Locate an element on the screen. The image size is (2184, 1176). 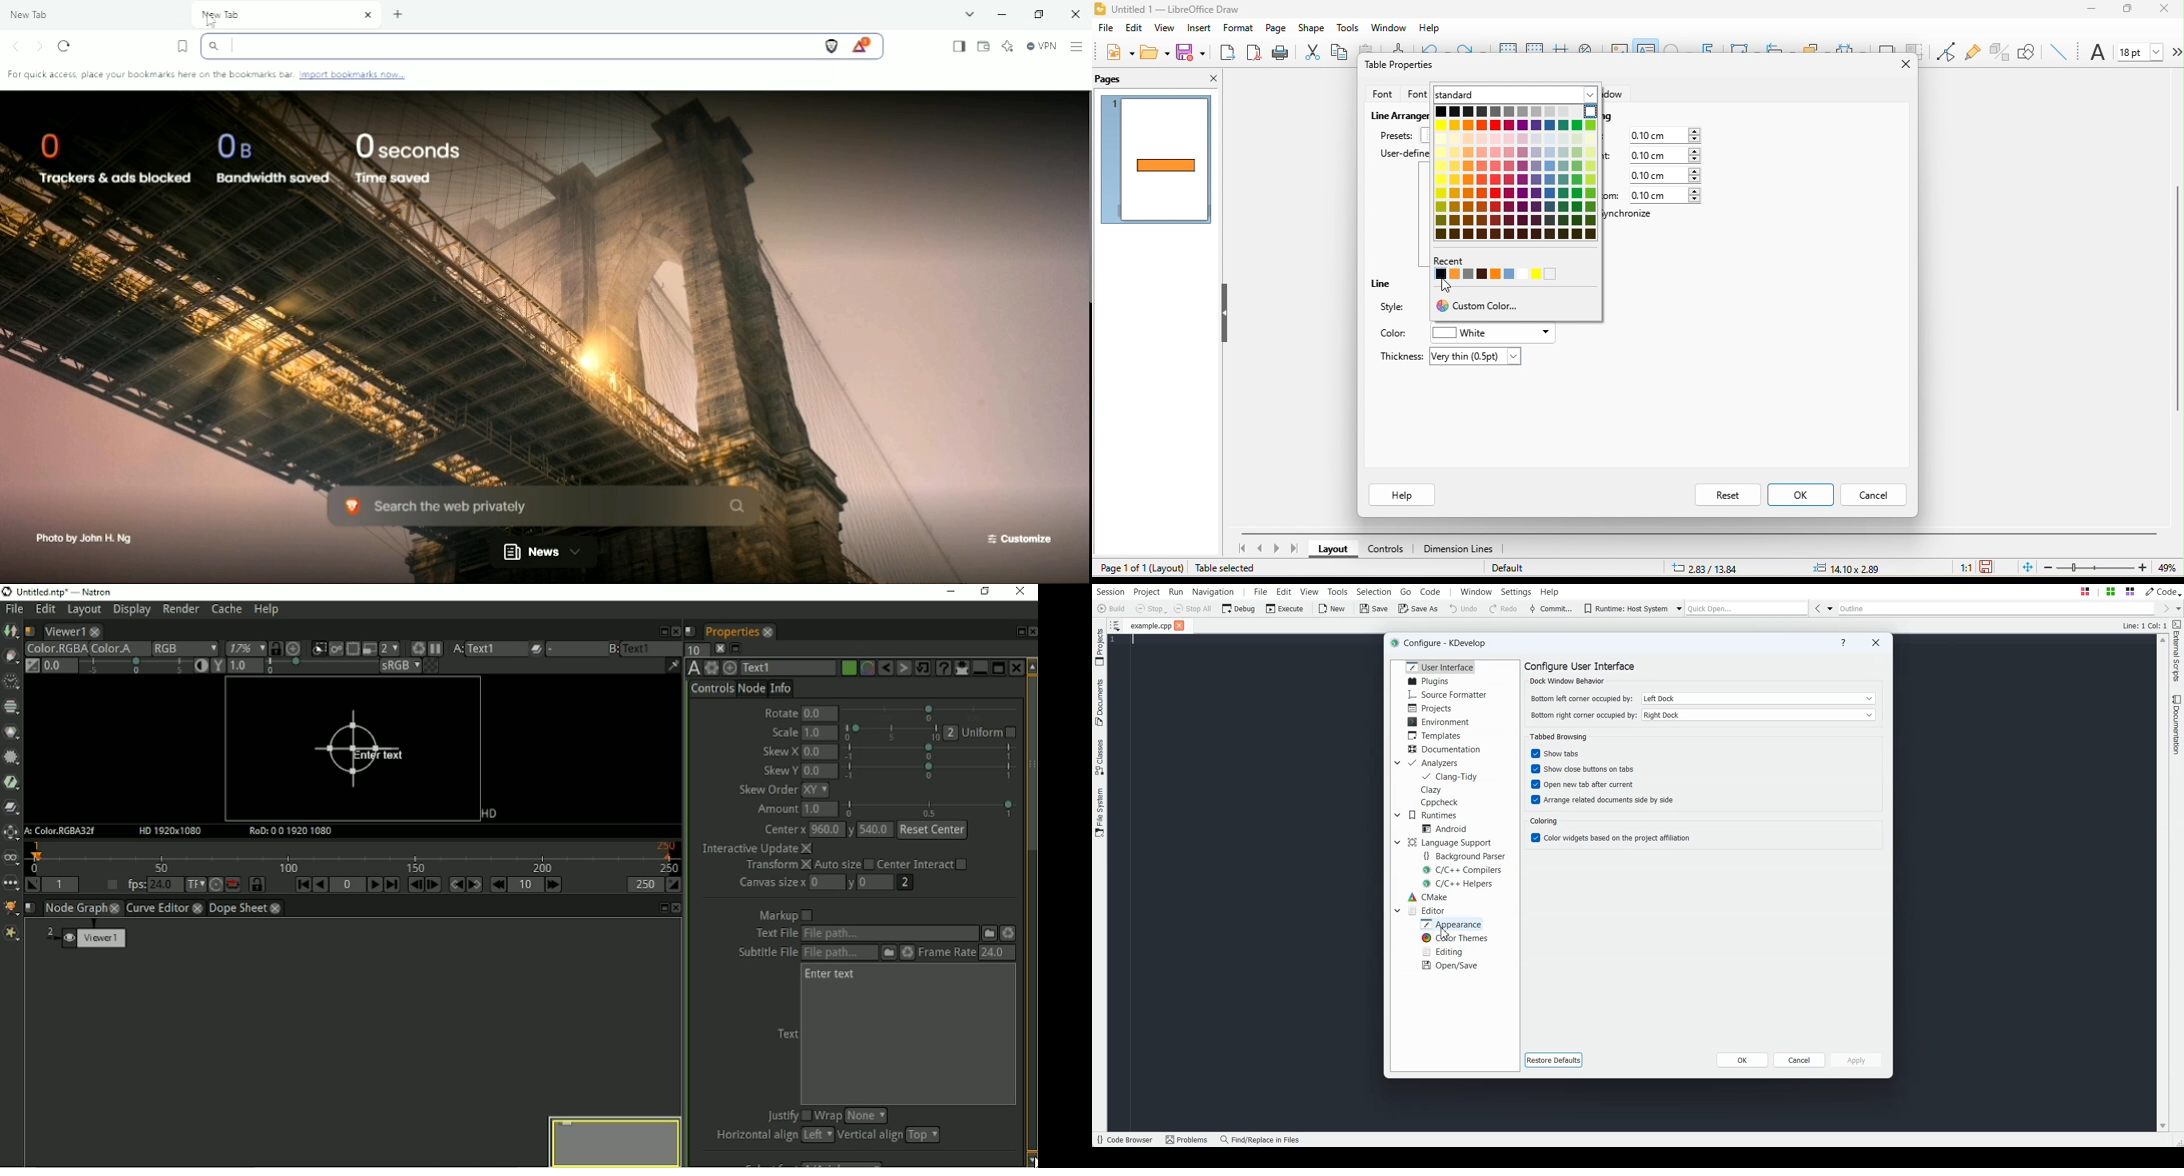
last page is located at coordinates (1299, 549).